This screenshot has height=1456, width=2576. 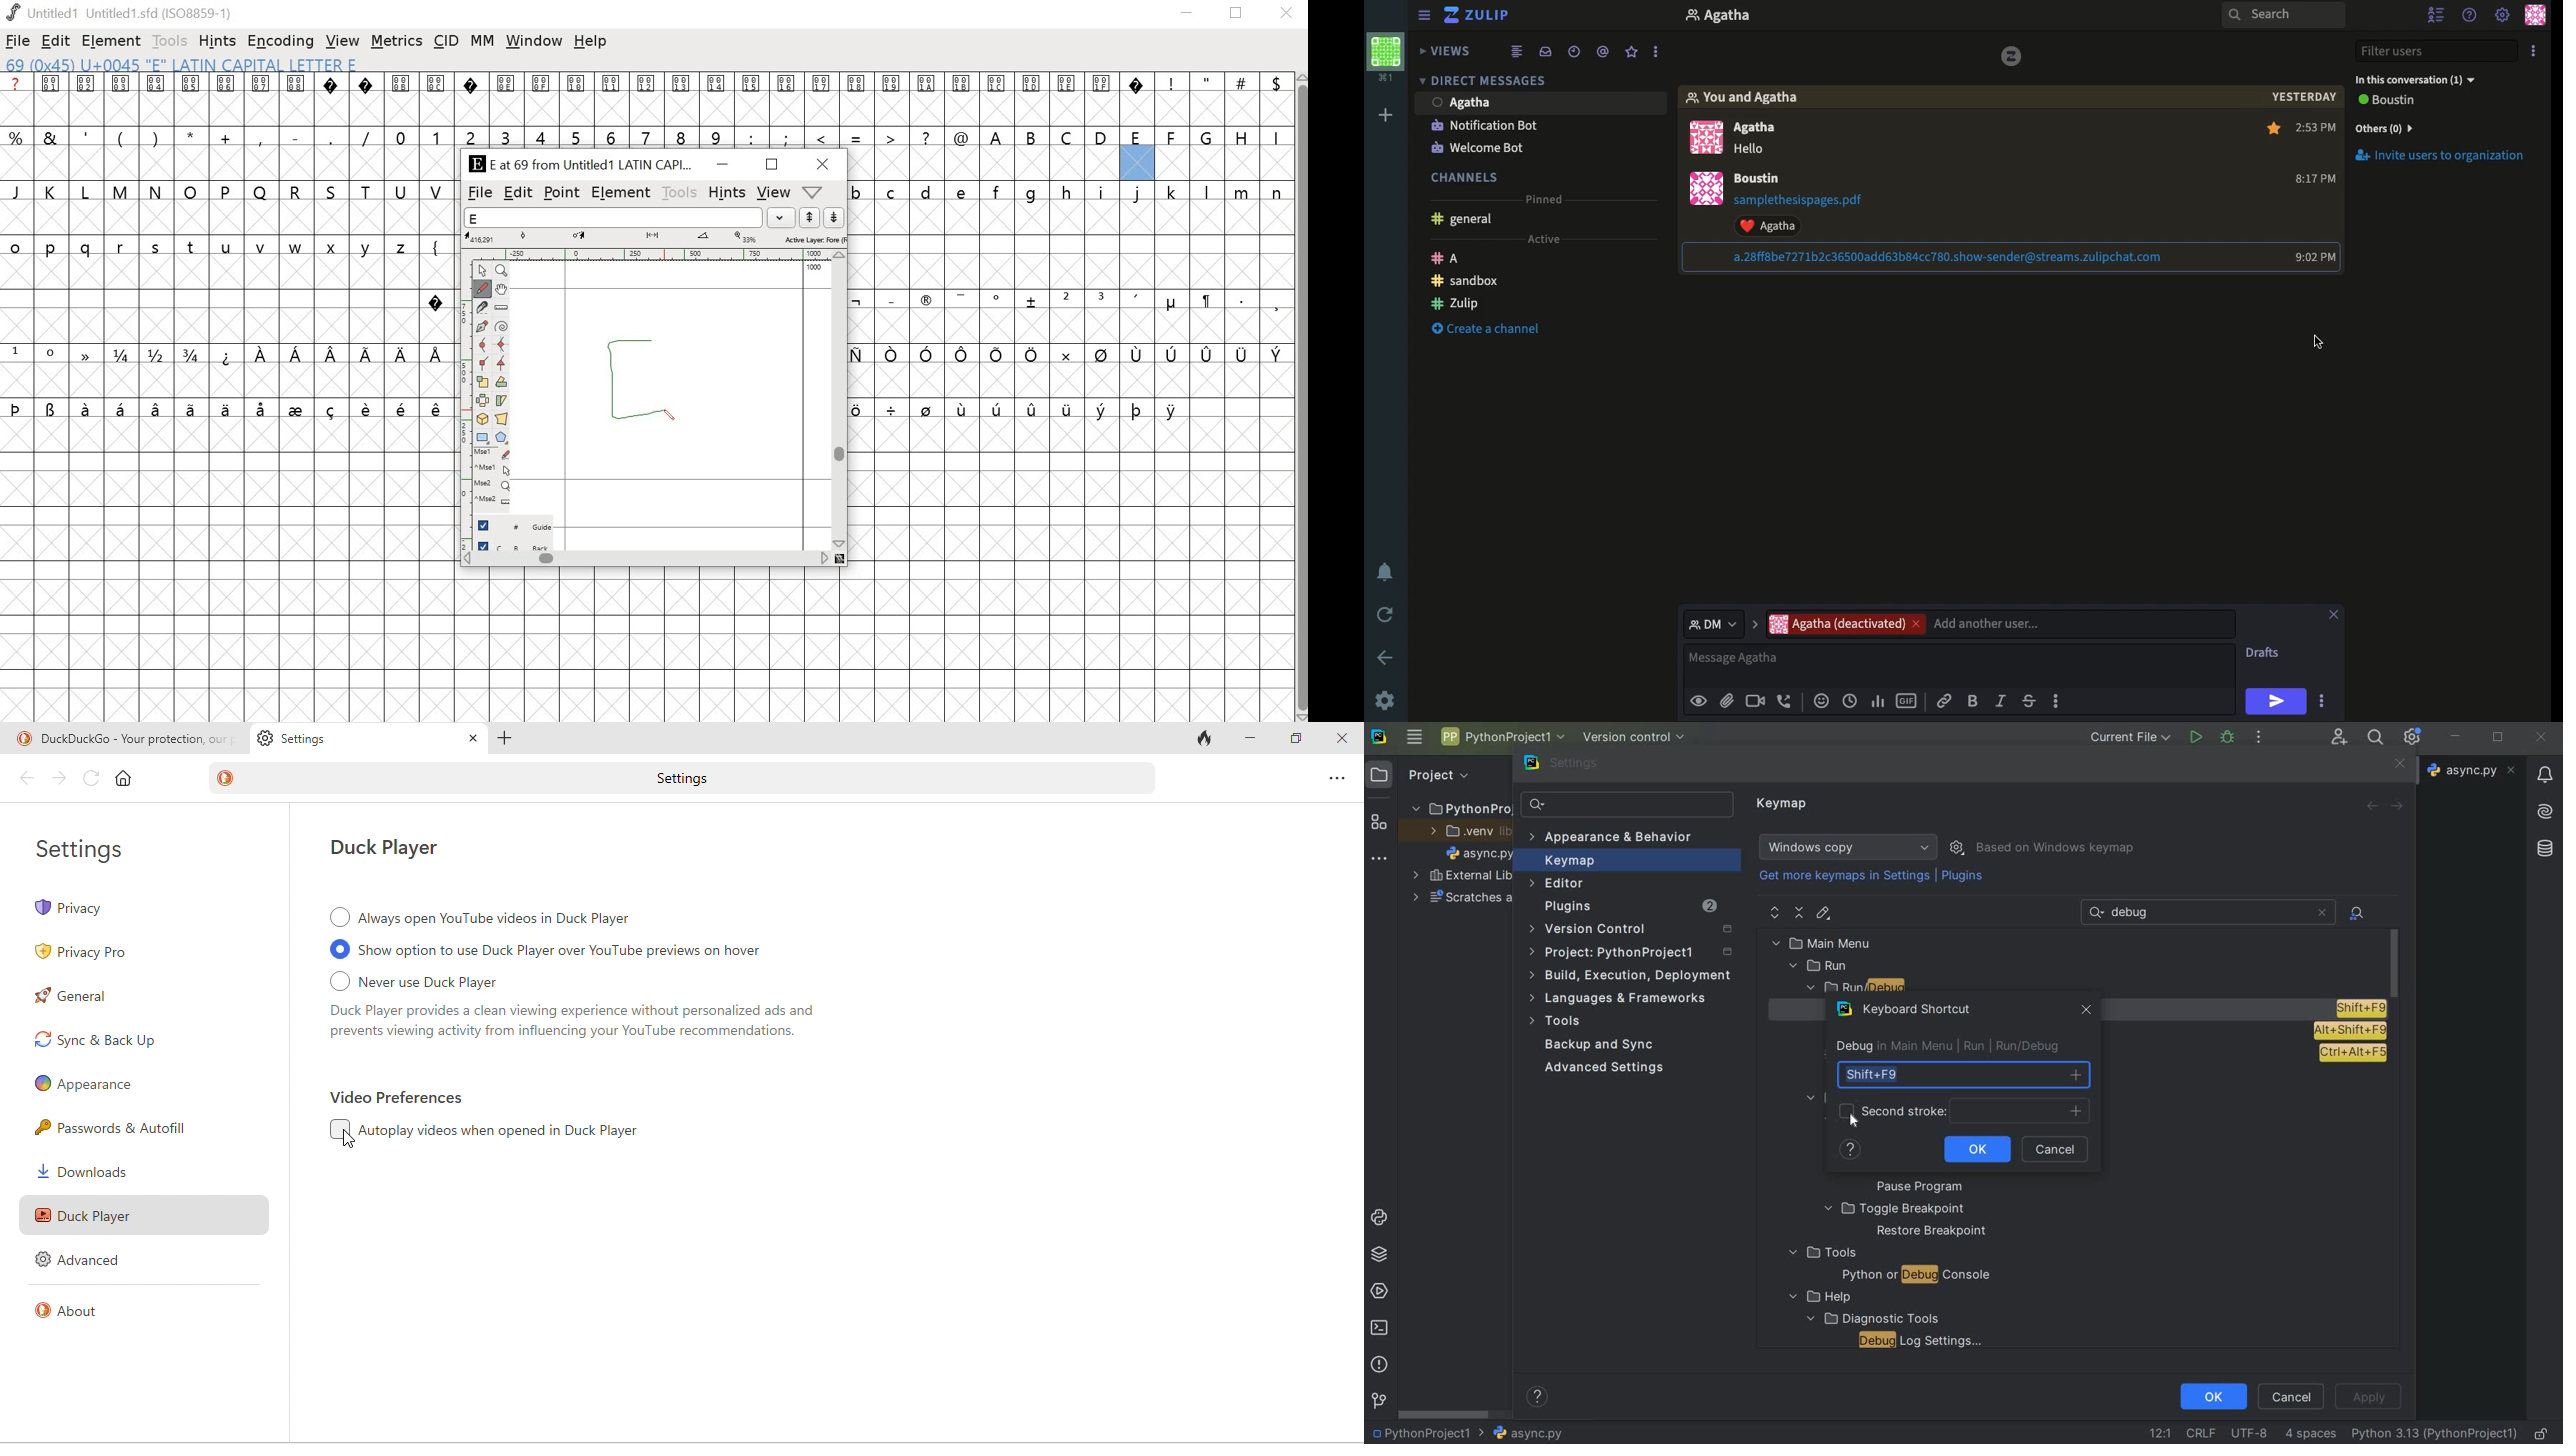 I want to click on File attachment, so click(x=1932, y=259).